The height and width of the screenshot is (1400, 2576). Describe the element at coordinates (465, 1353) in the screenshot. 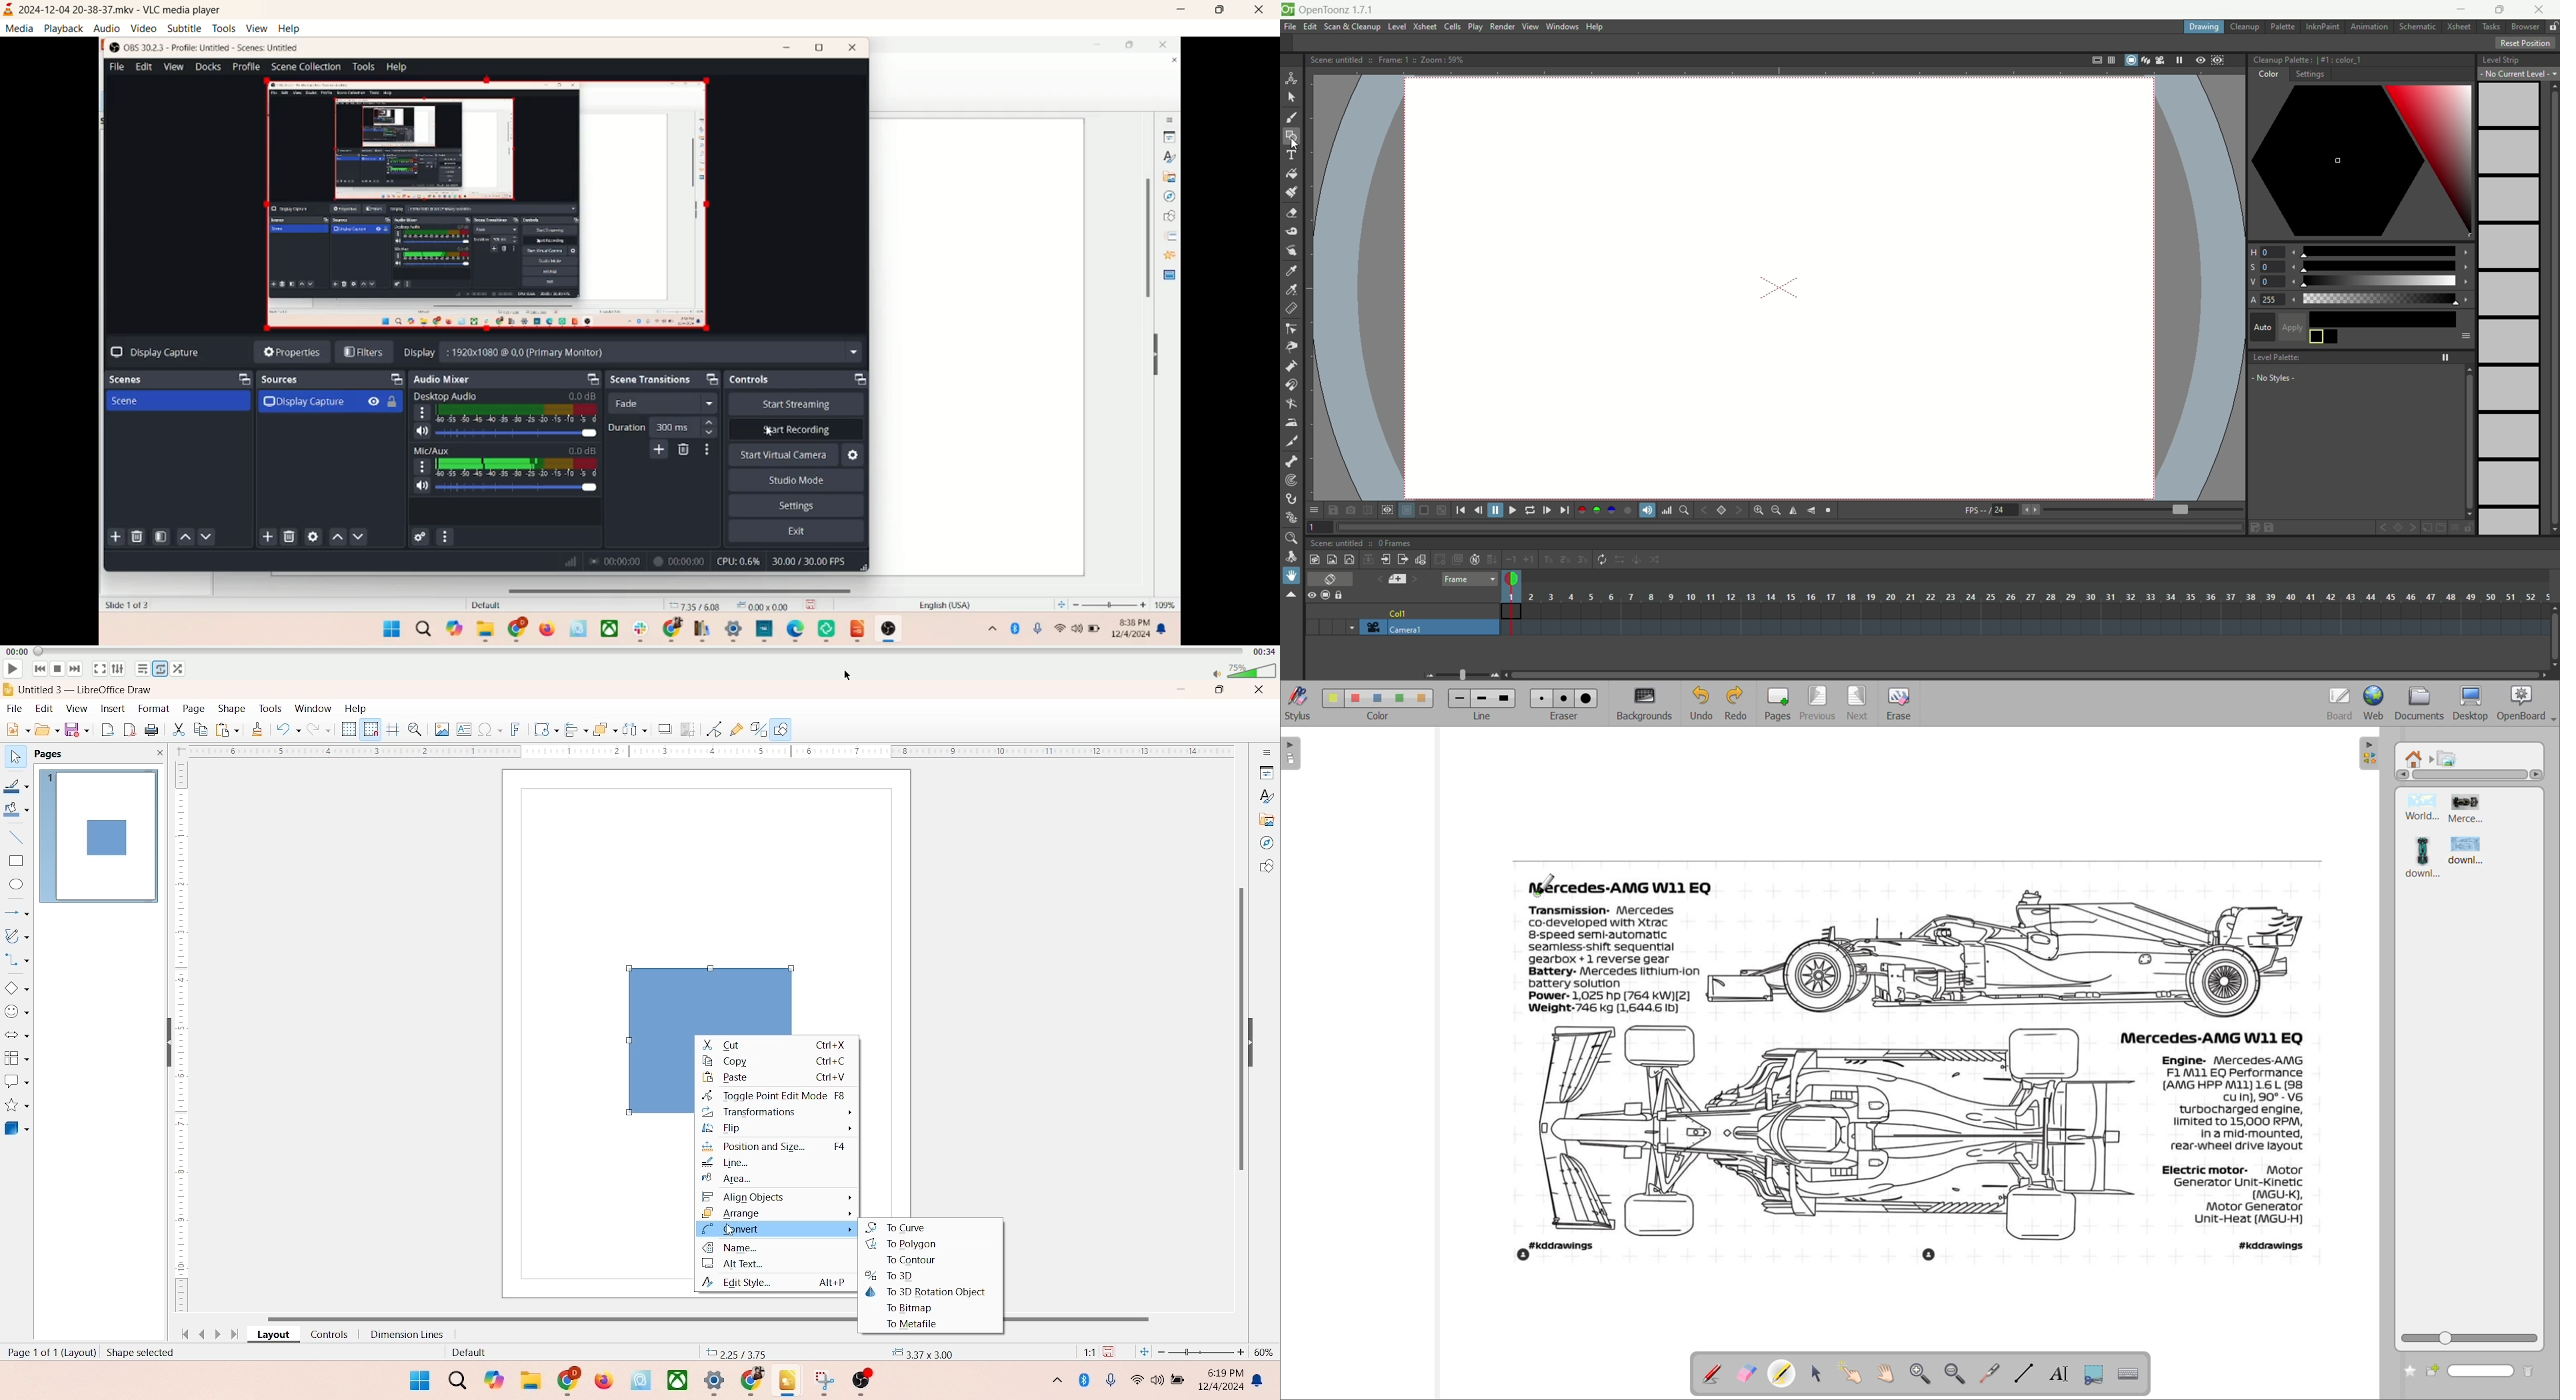

I see `default` at that location.